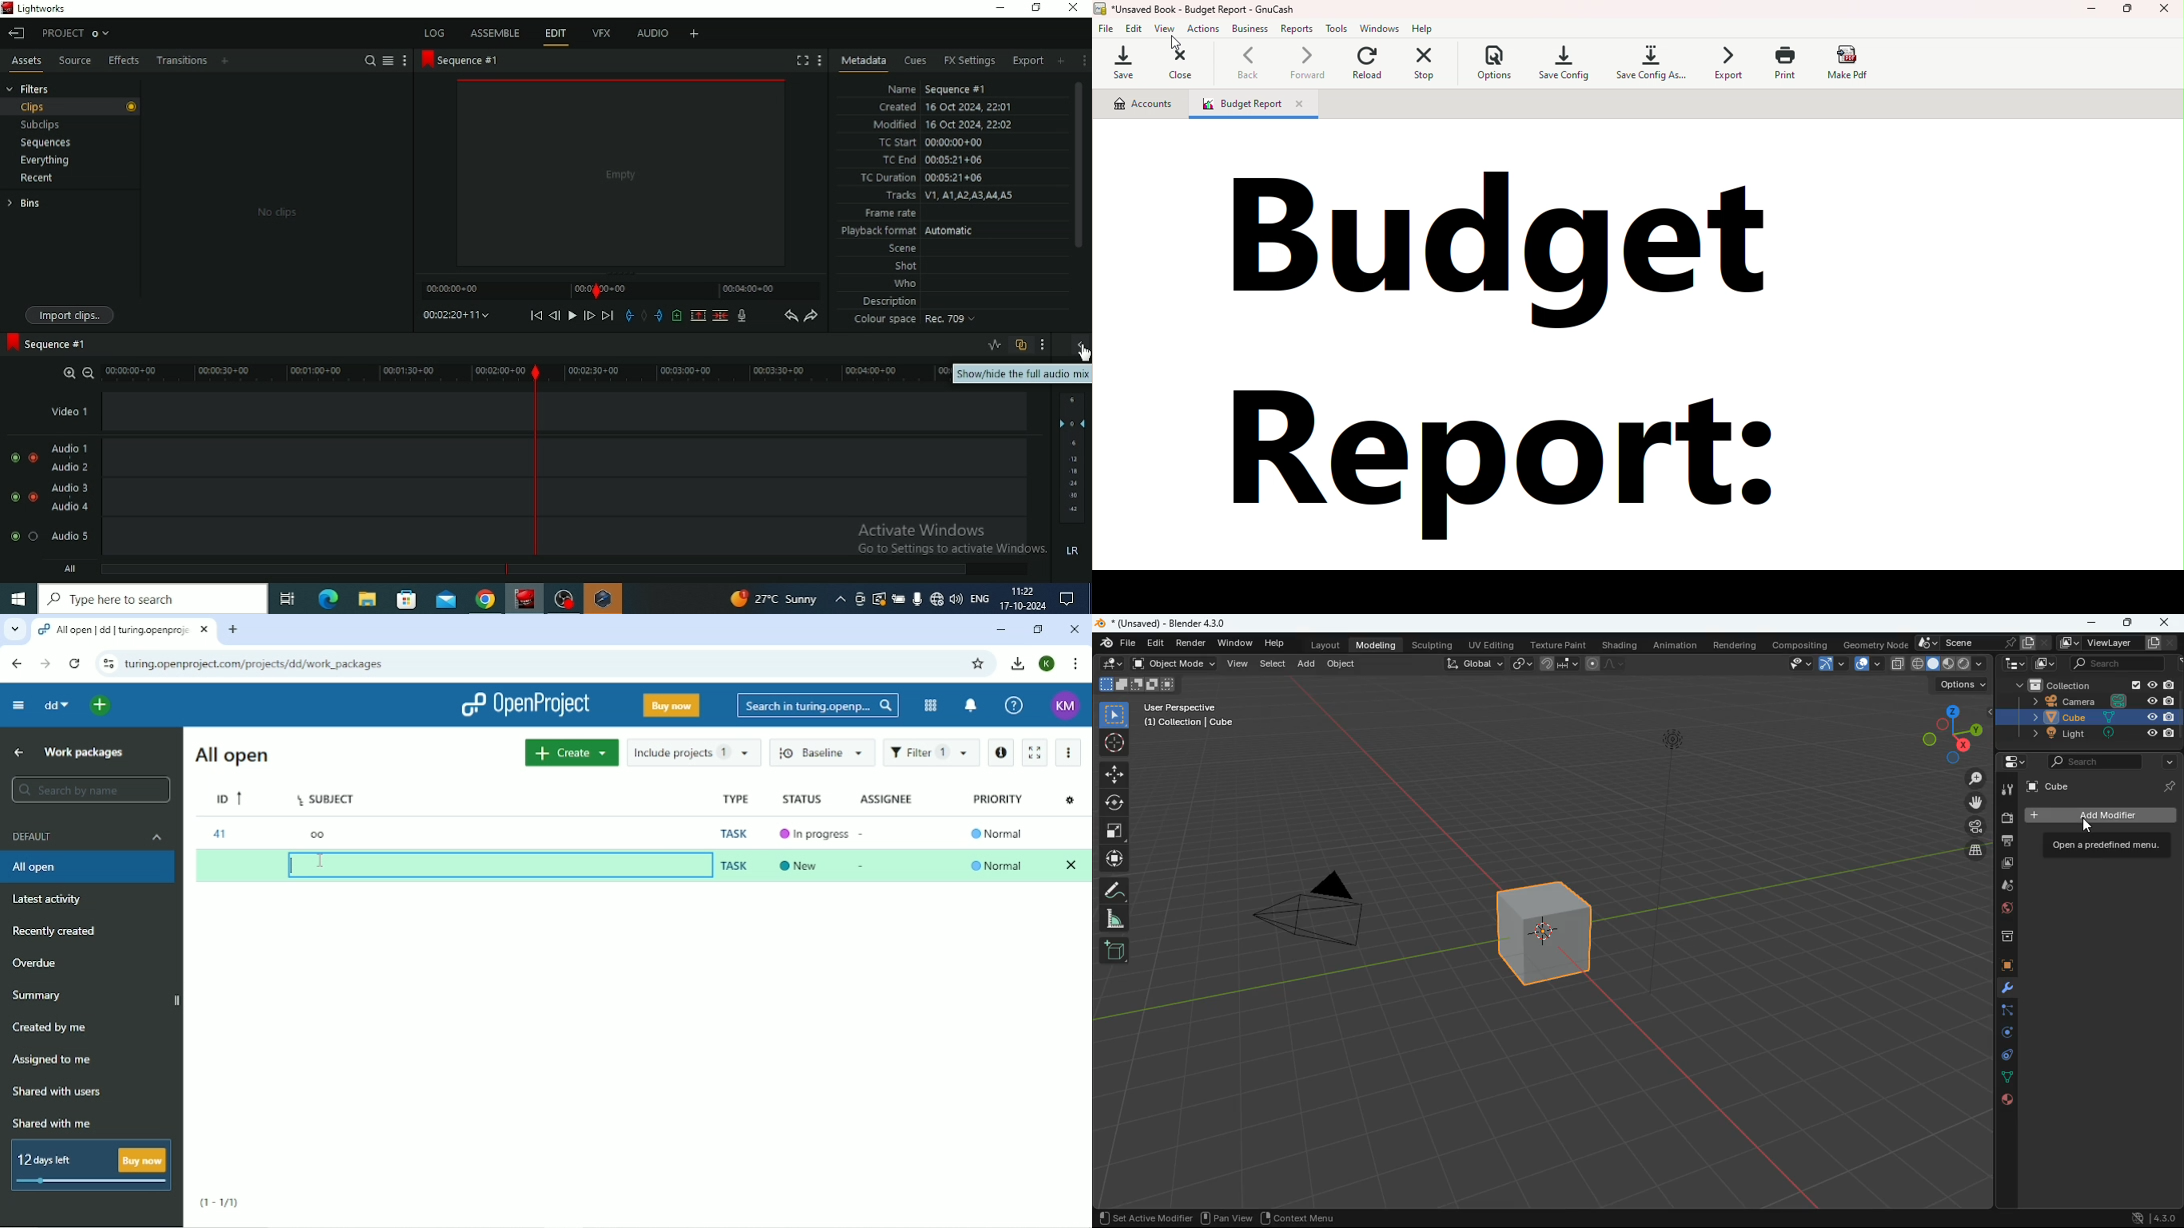 This screenshot has height=1232, width=2184. What do you see at coordinates (100, 706) in the screenshot?
I see `Open quick add menu` at bounding box center [100, 706].